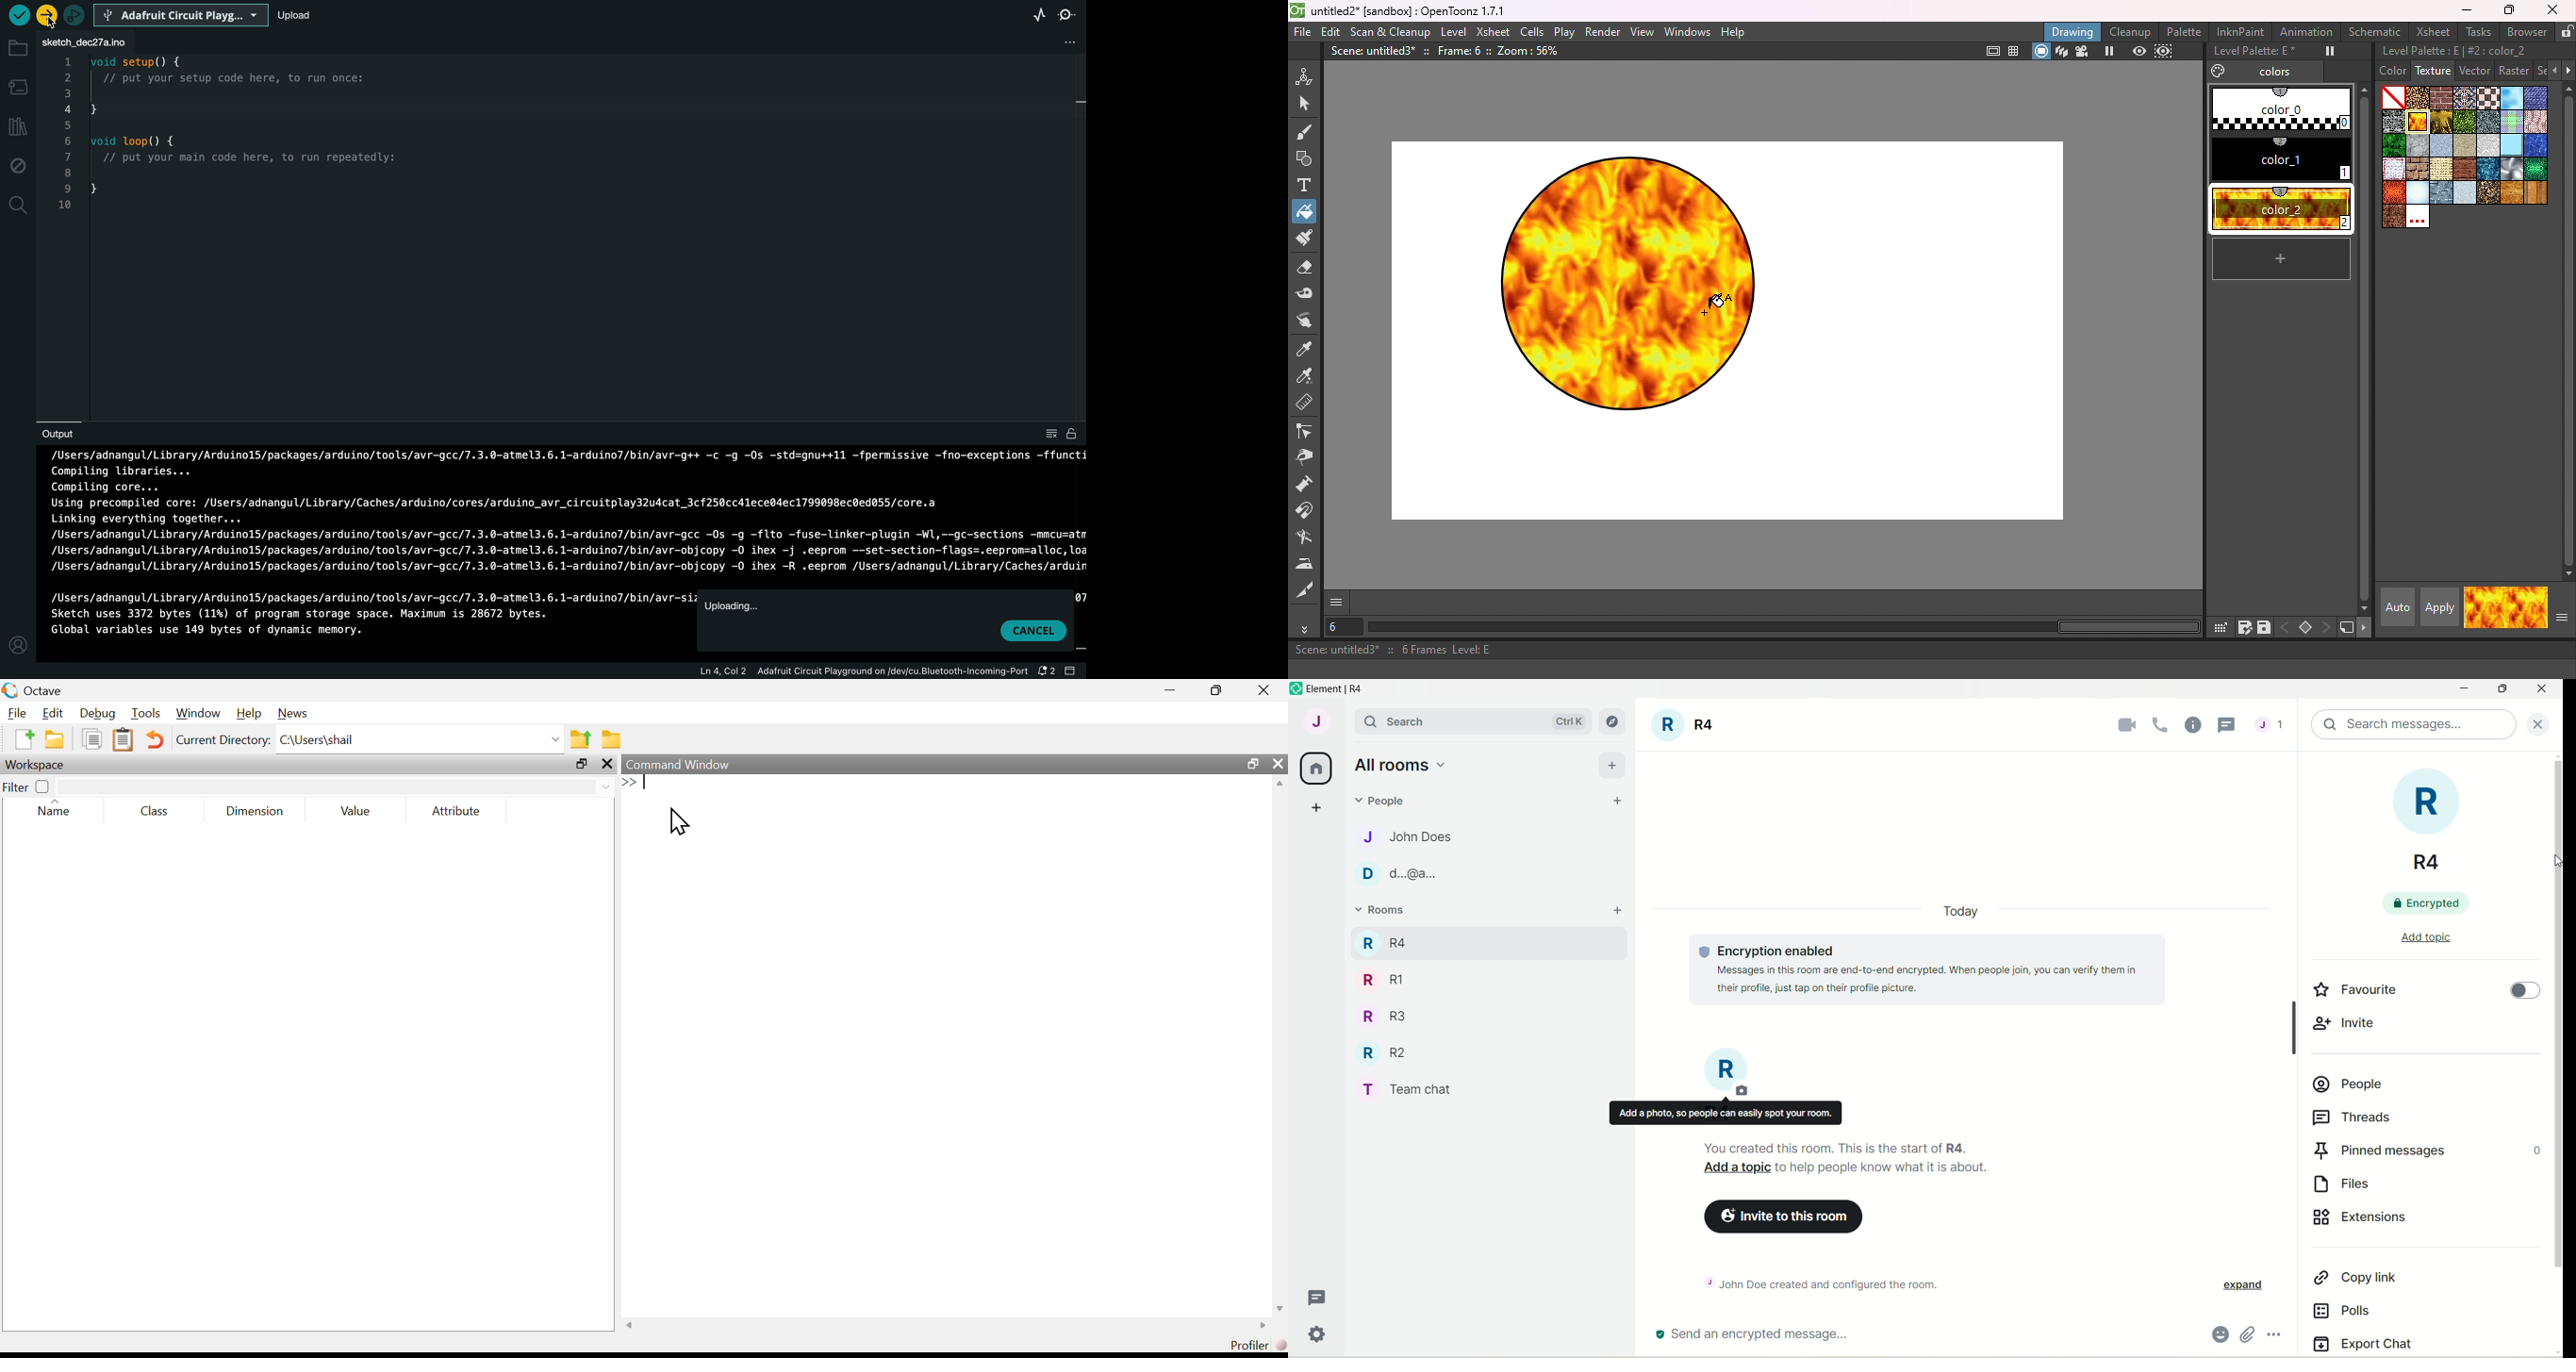  I want to click on Plain color, so click(2393, 97).